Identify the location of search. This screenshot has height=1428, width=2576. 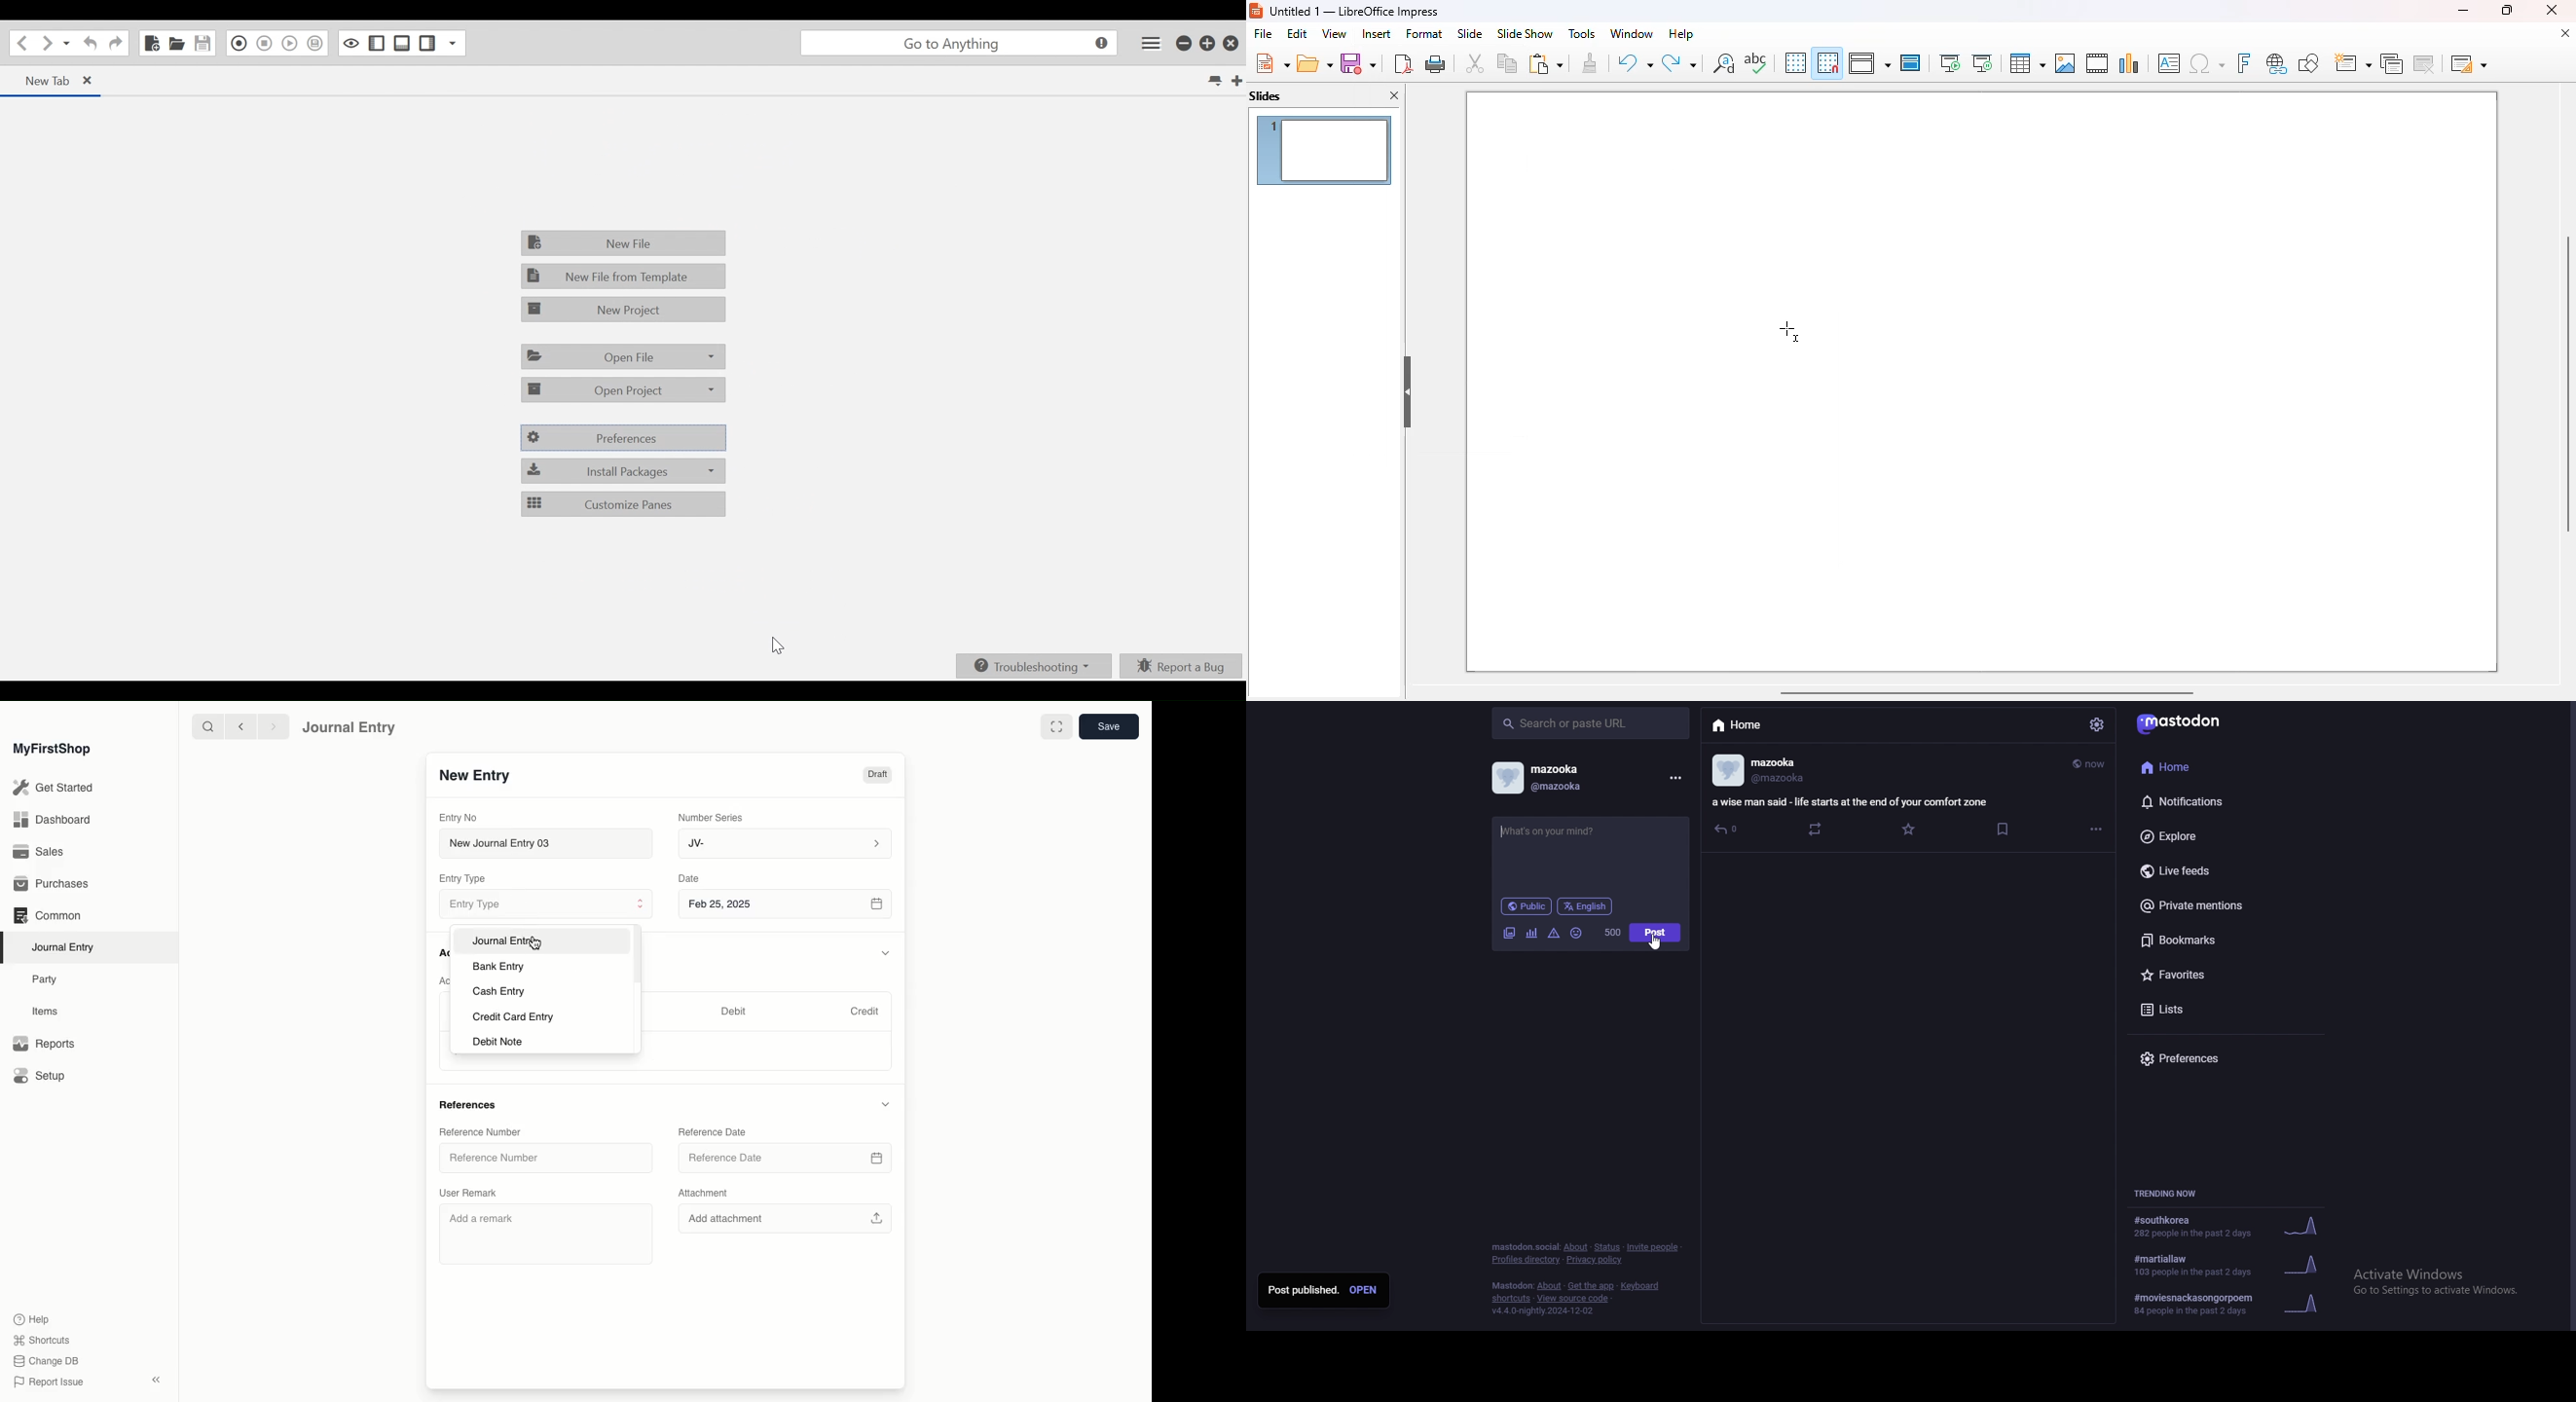
(204, 727).